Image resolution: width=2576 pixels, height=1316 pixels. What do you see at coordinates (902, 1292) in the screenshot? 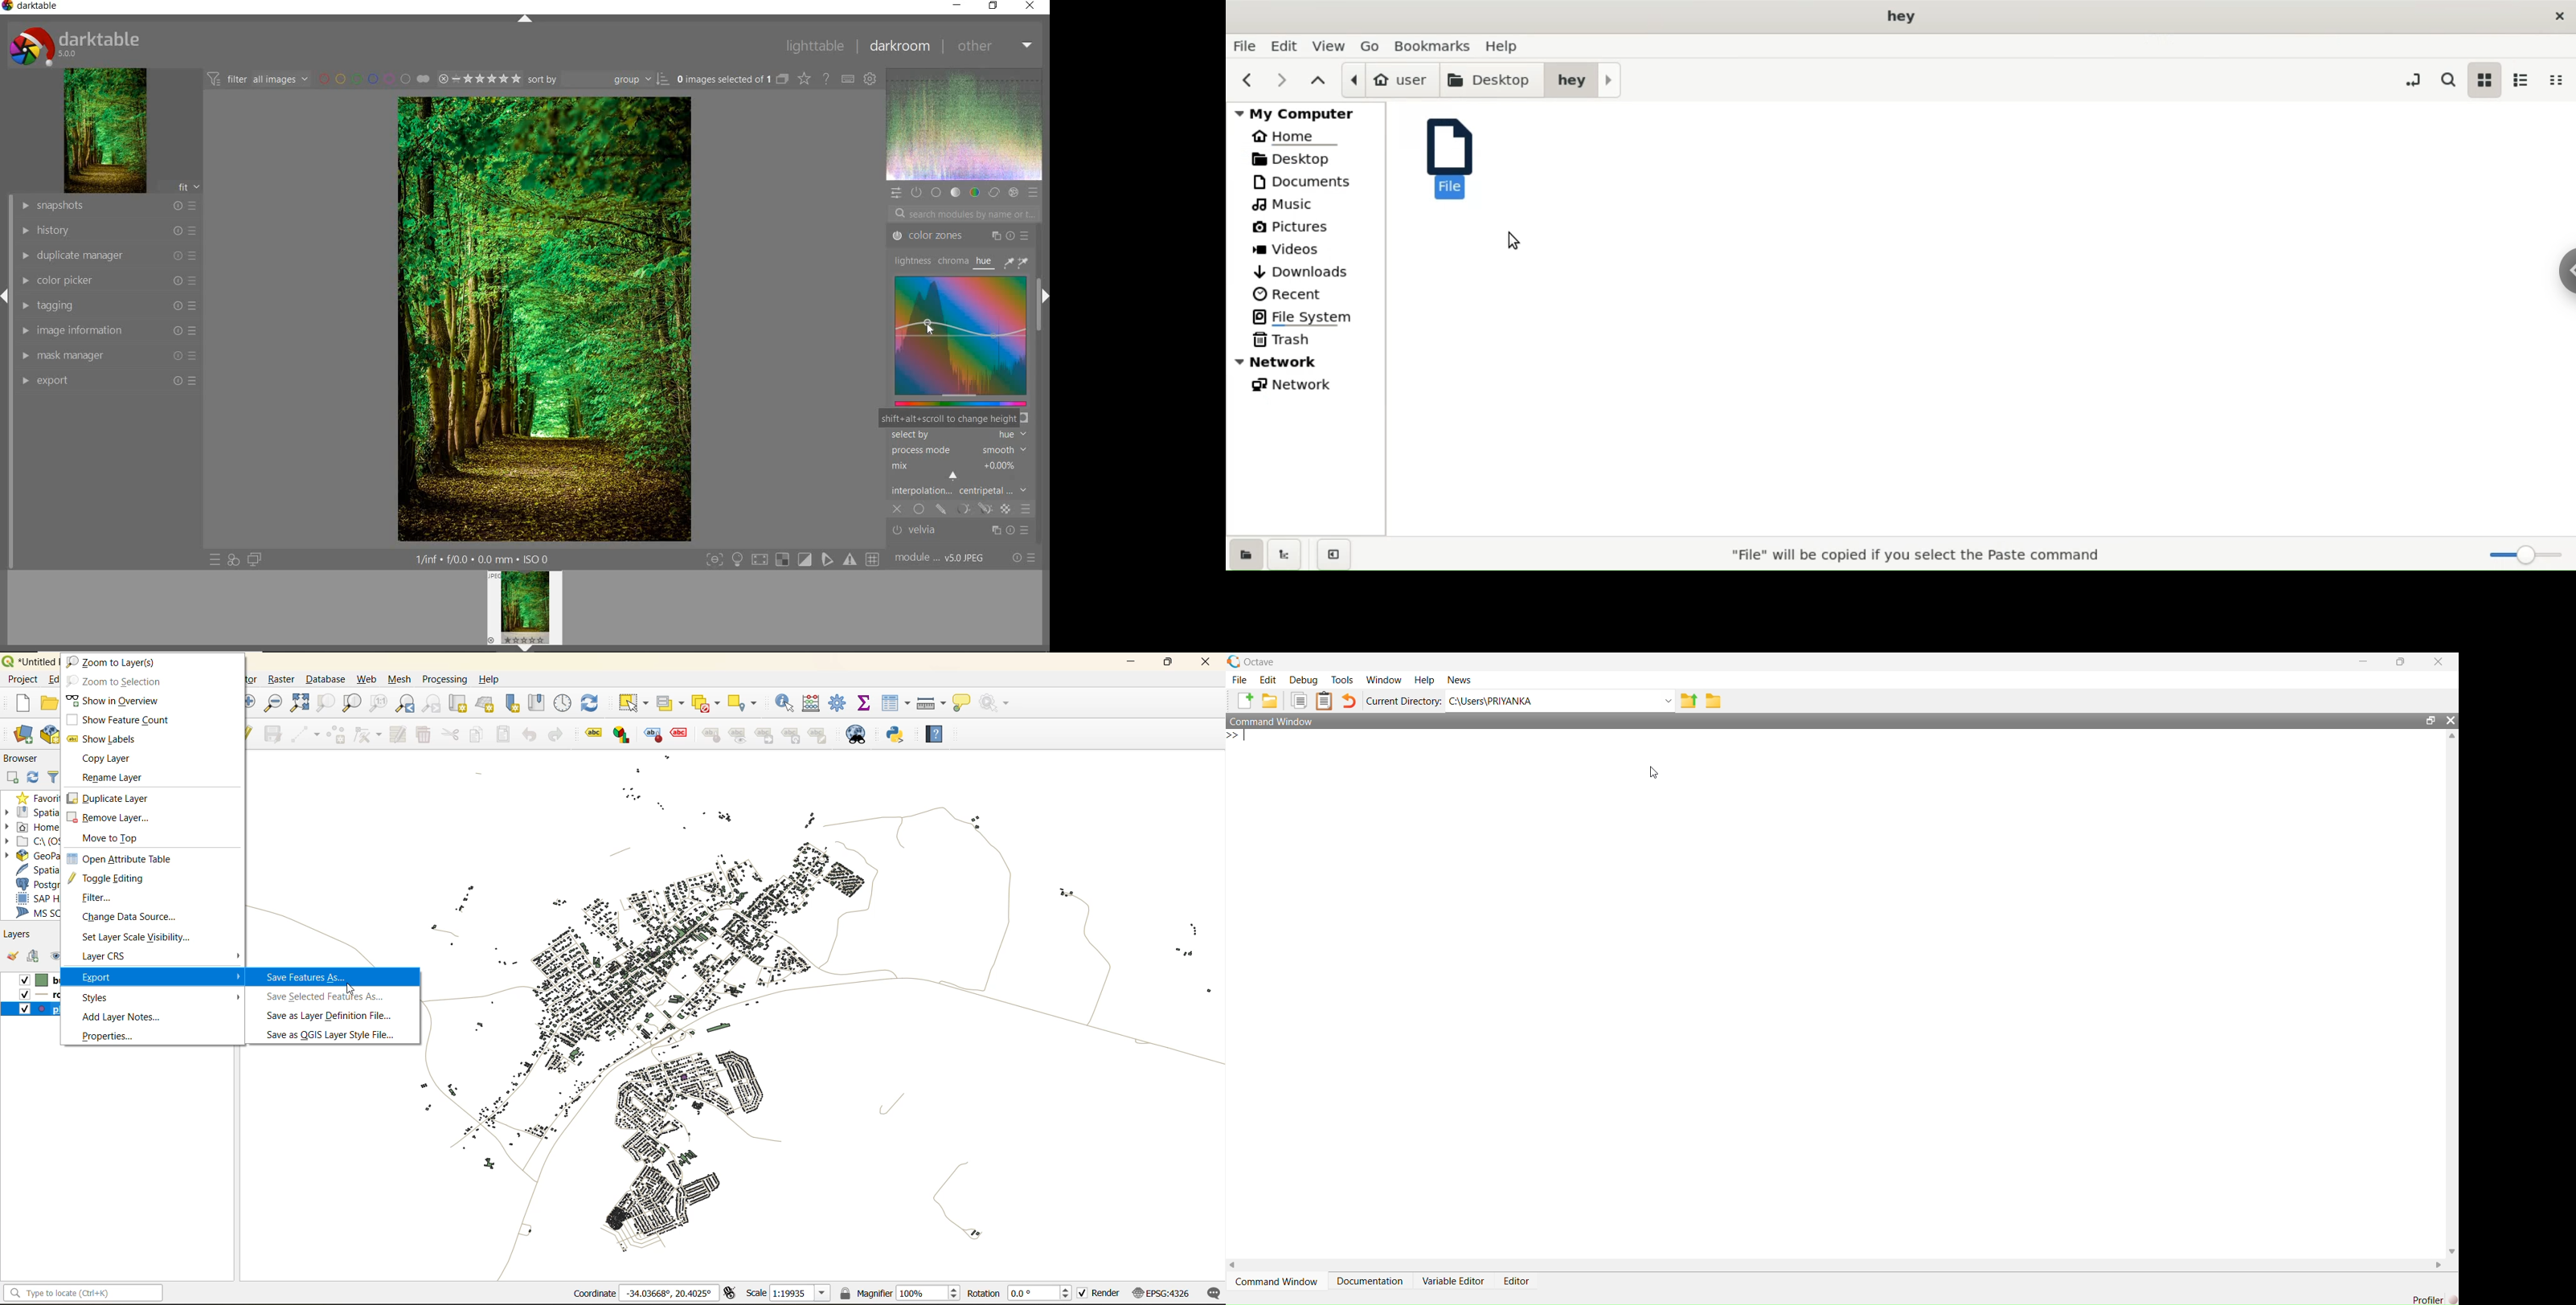
I see `magnifier` at bounding box center [902, 1292].